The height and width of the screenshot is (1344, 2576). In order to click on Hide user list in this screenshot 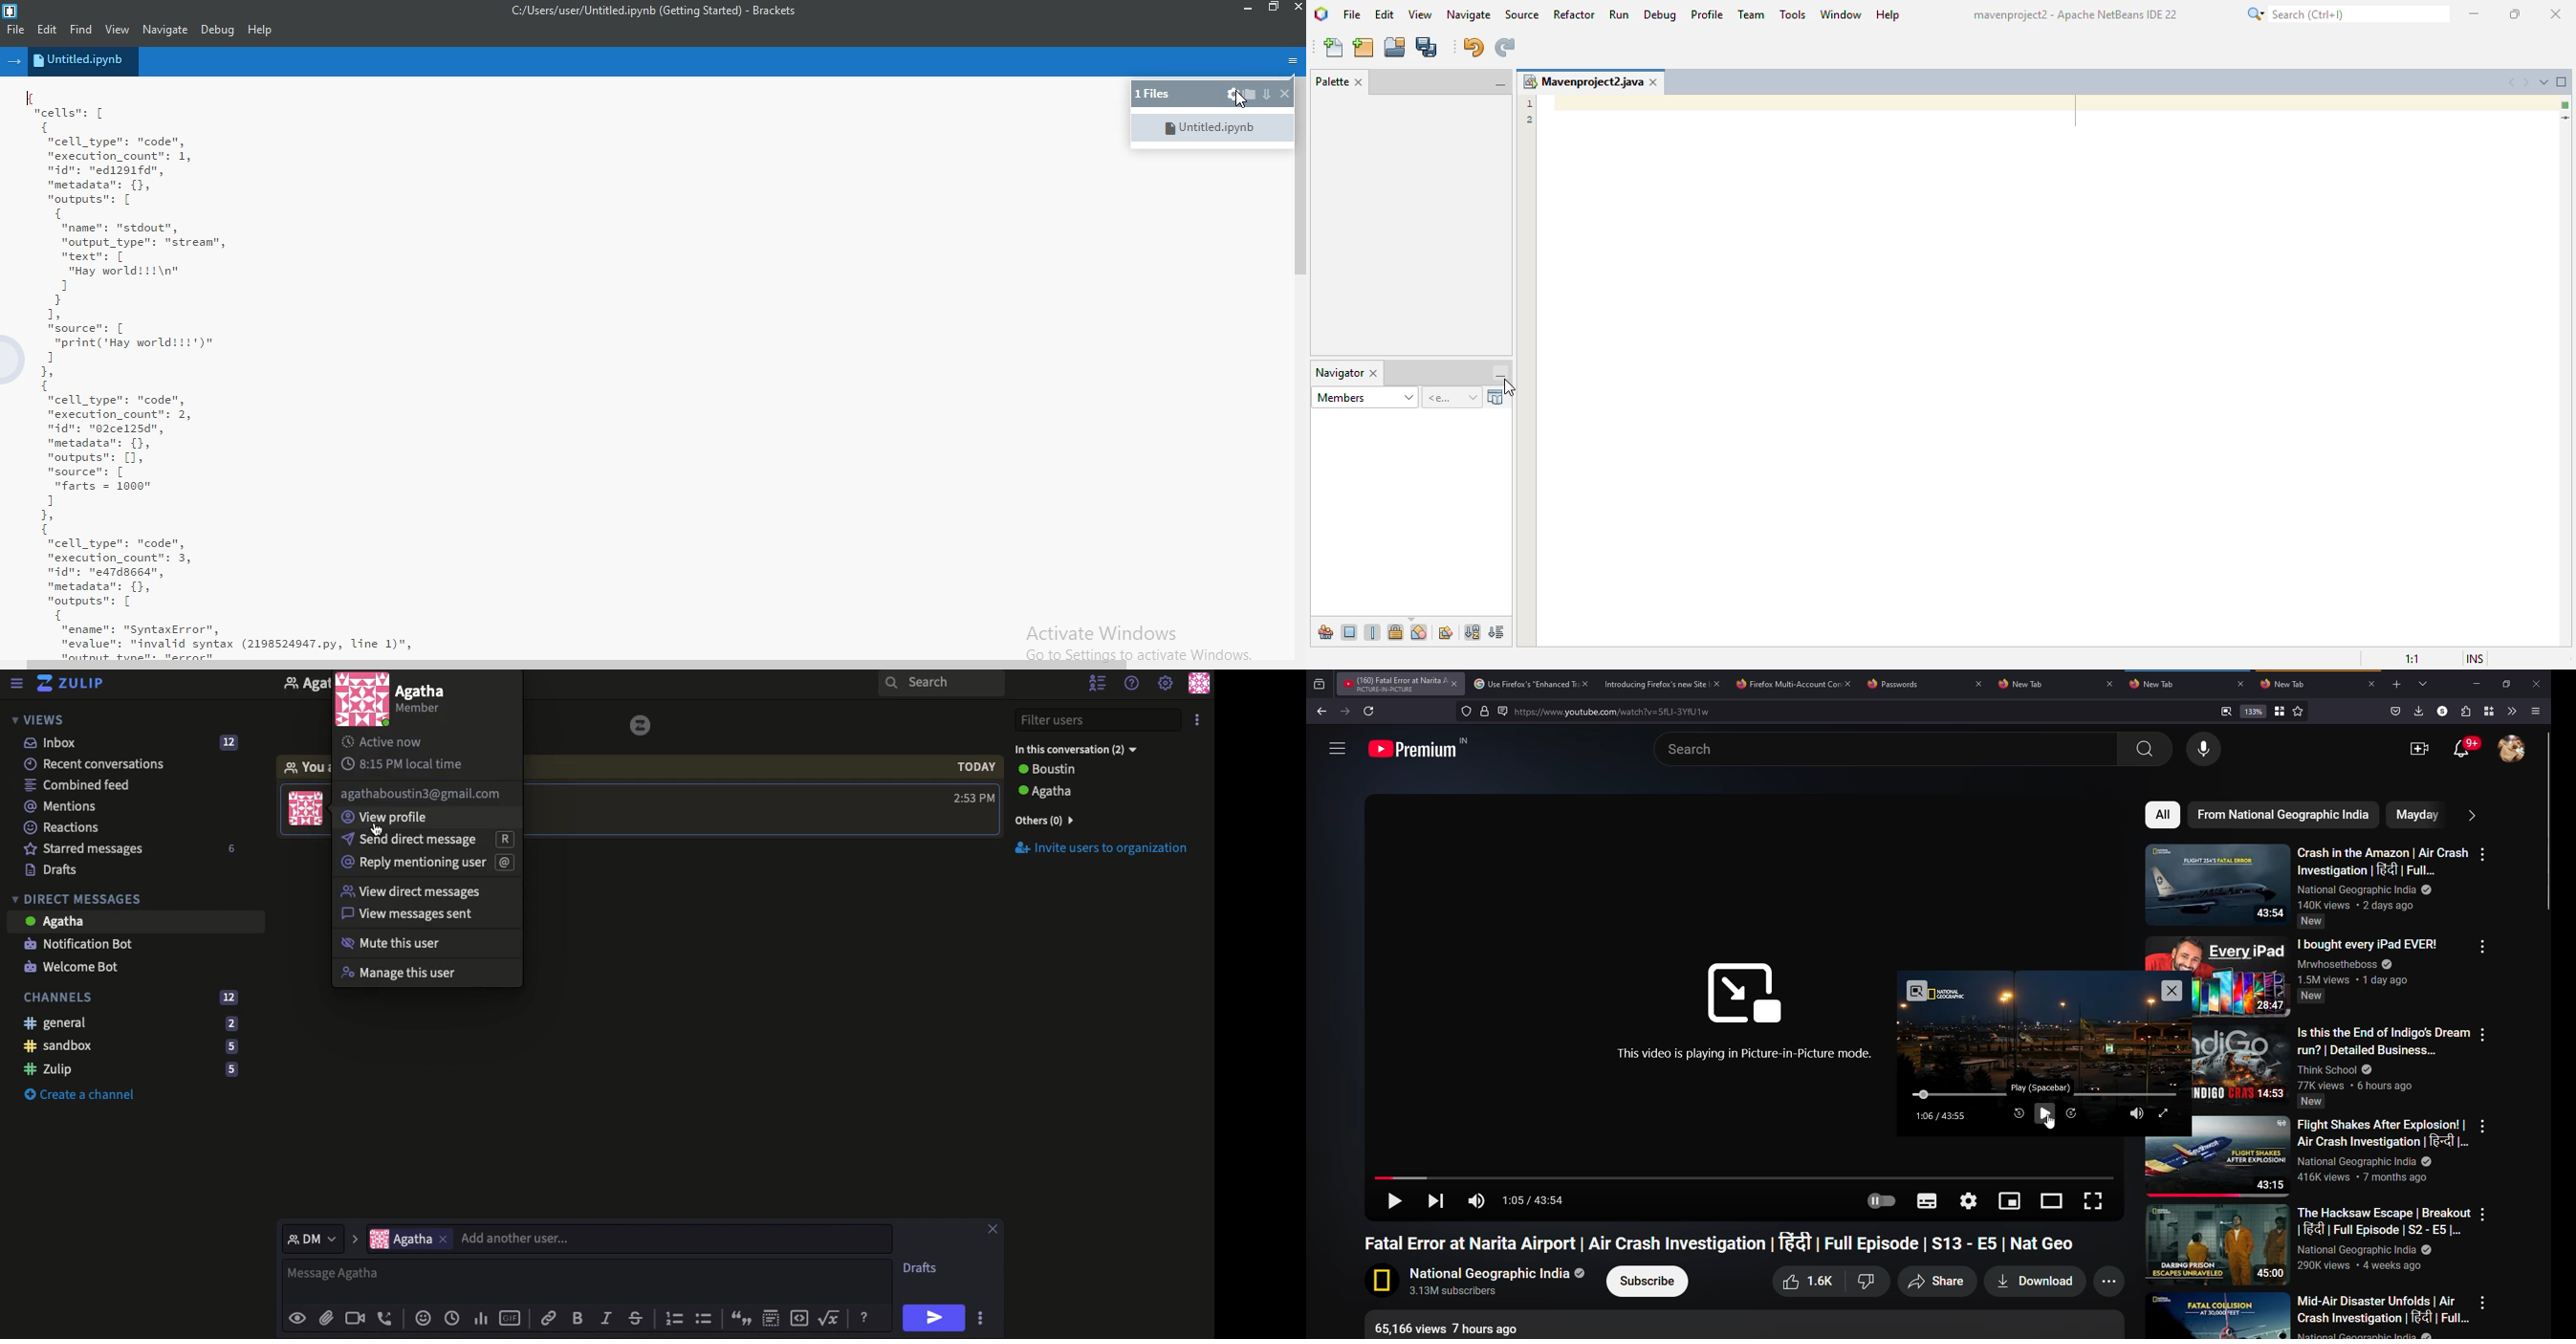, I will do `click(1098, 684)`.